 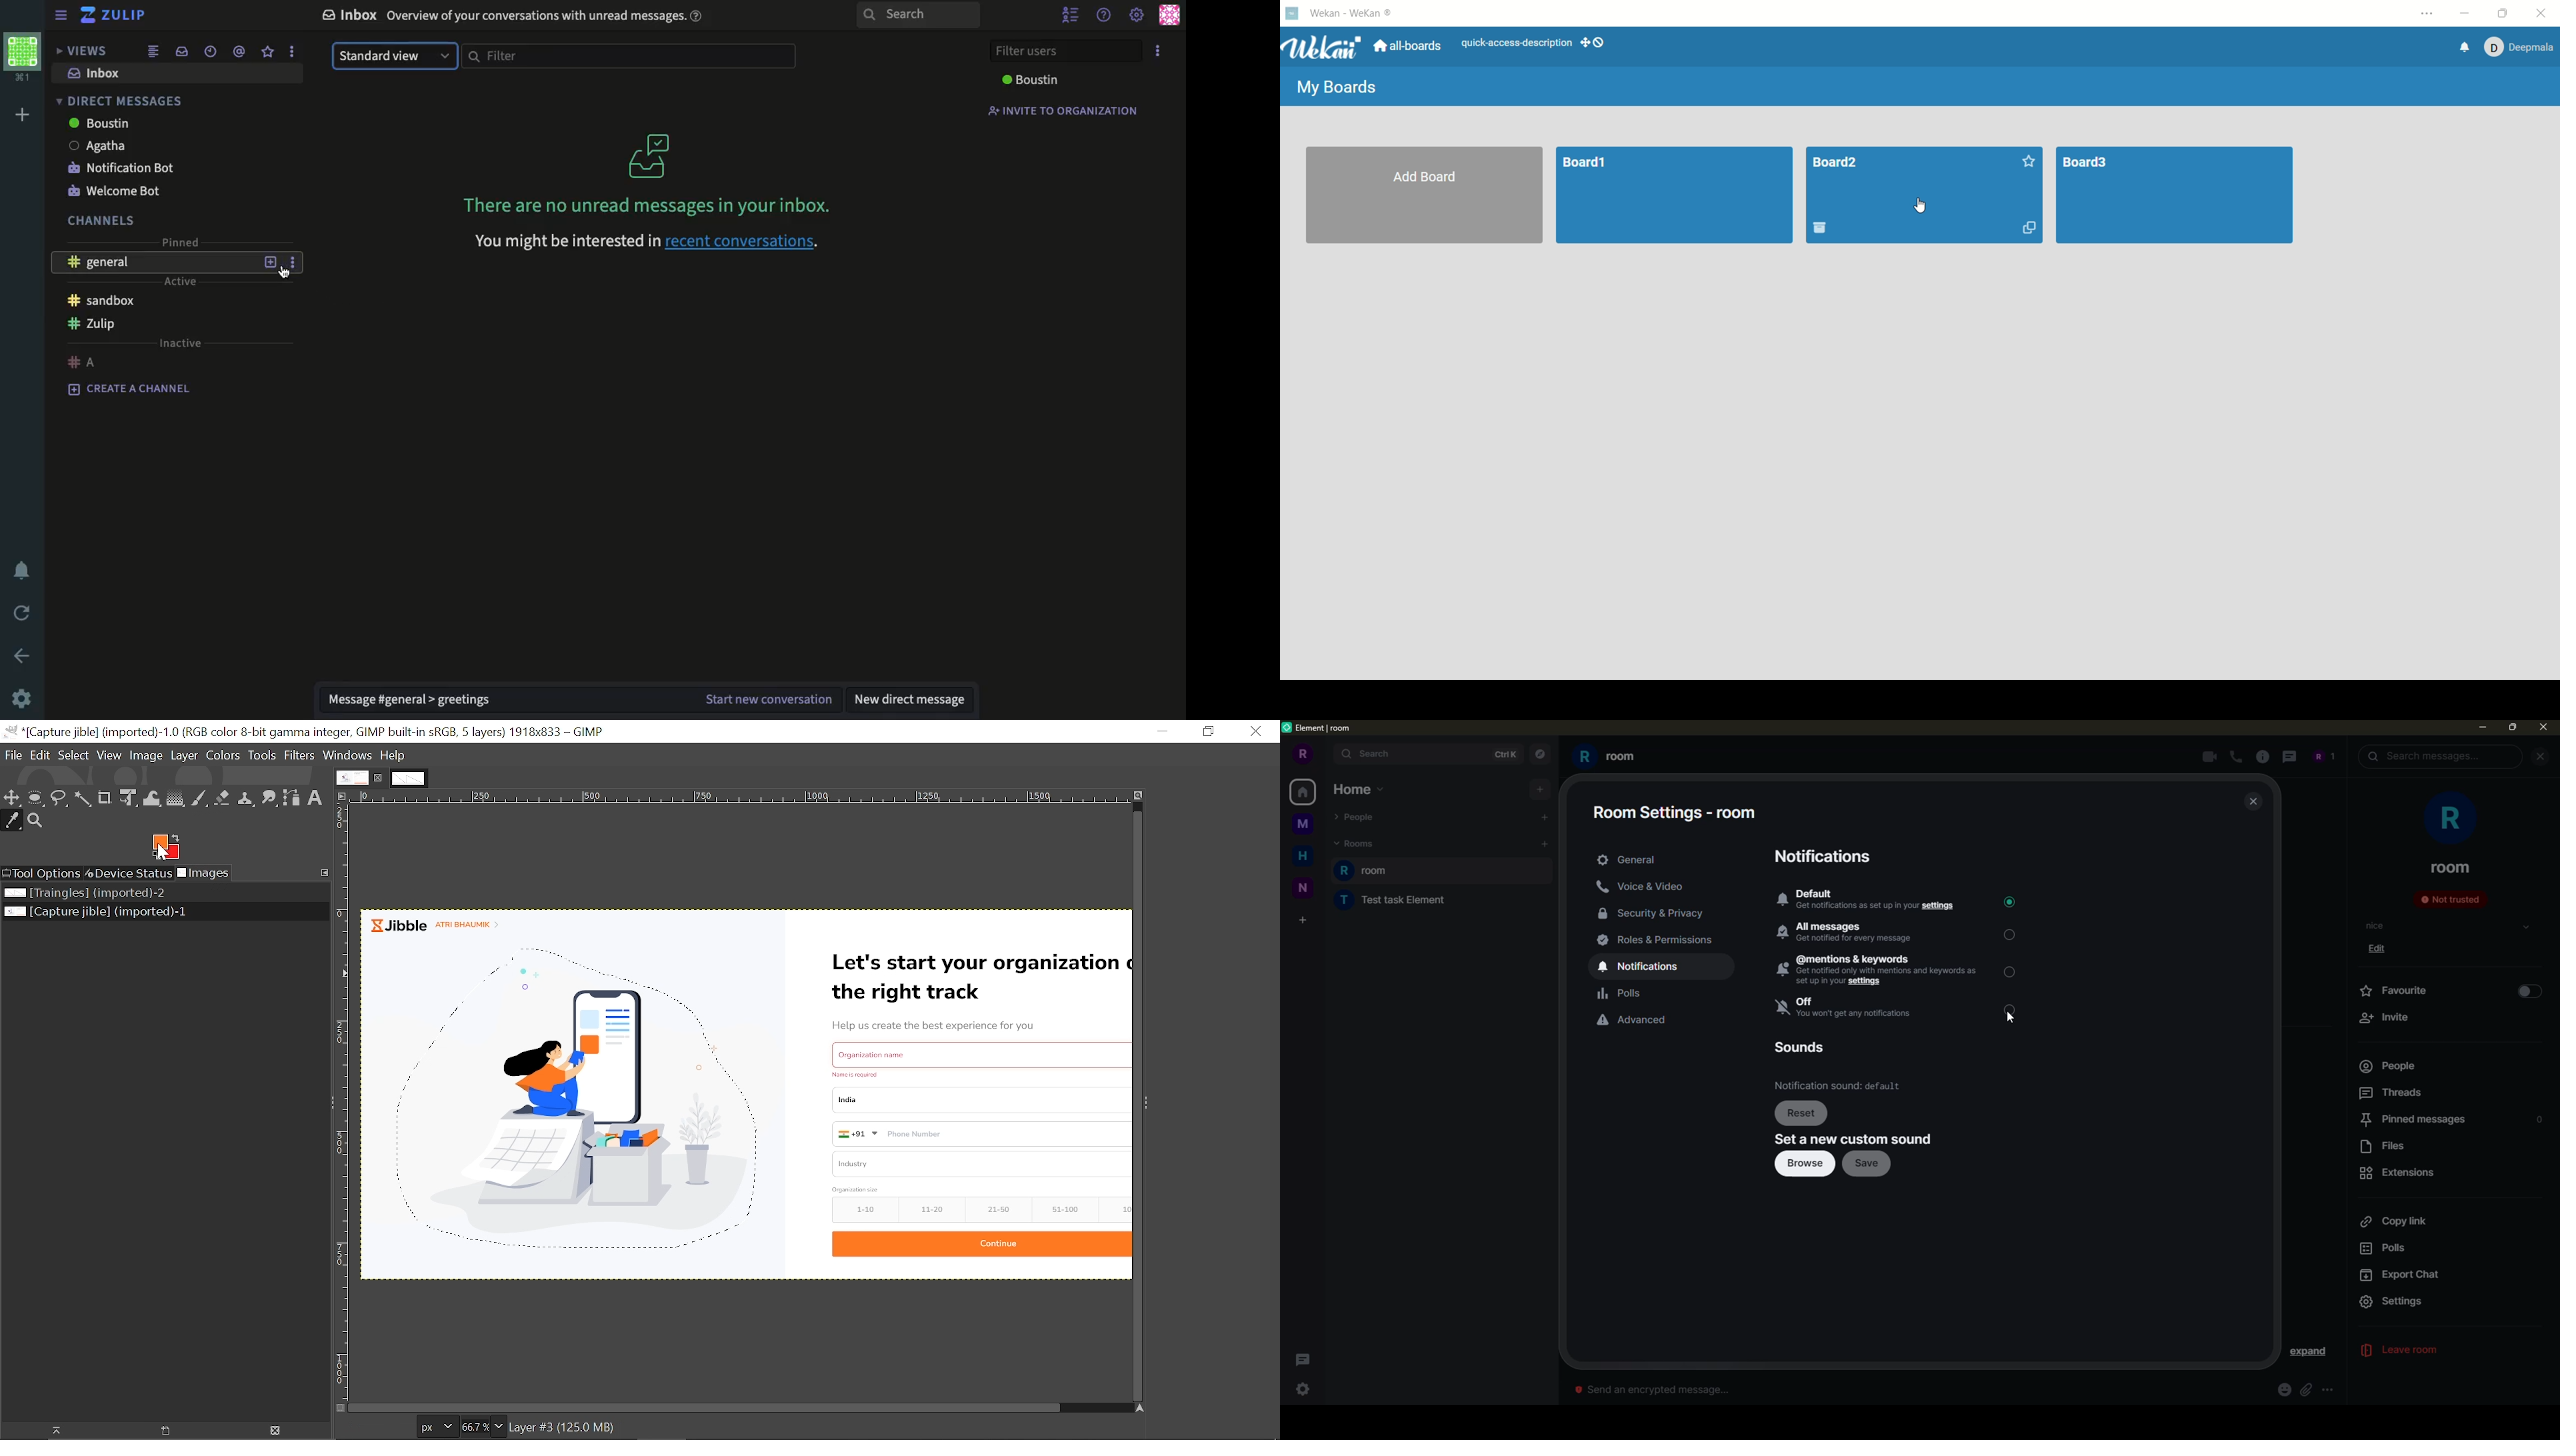 What do you see at coordinates (40, 755) in the screenshot?
I see `Edit` at bounding box center [40, 755].